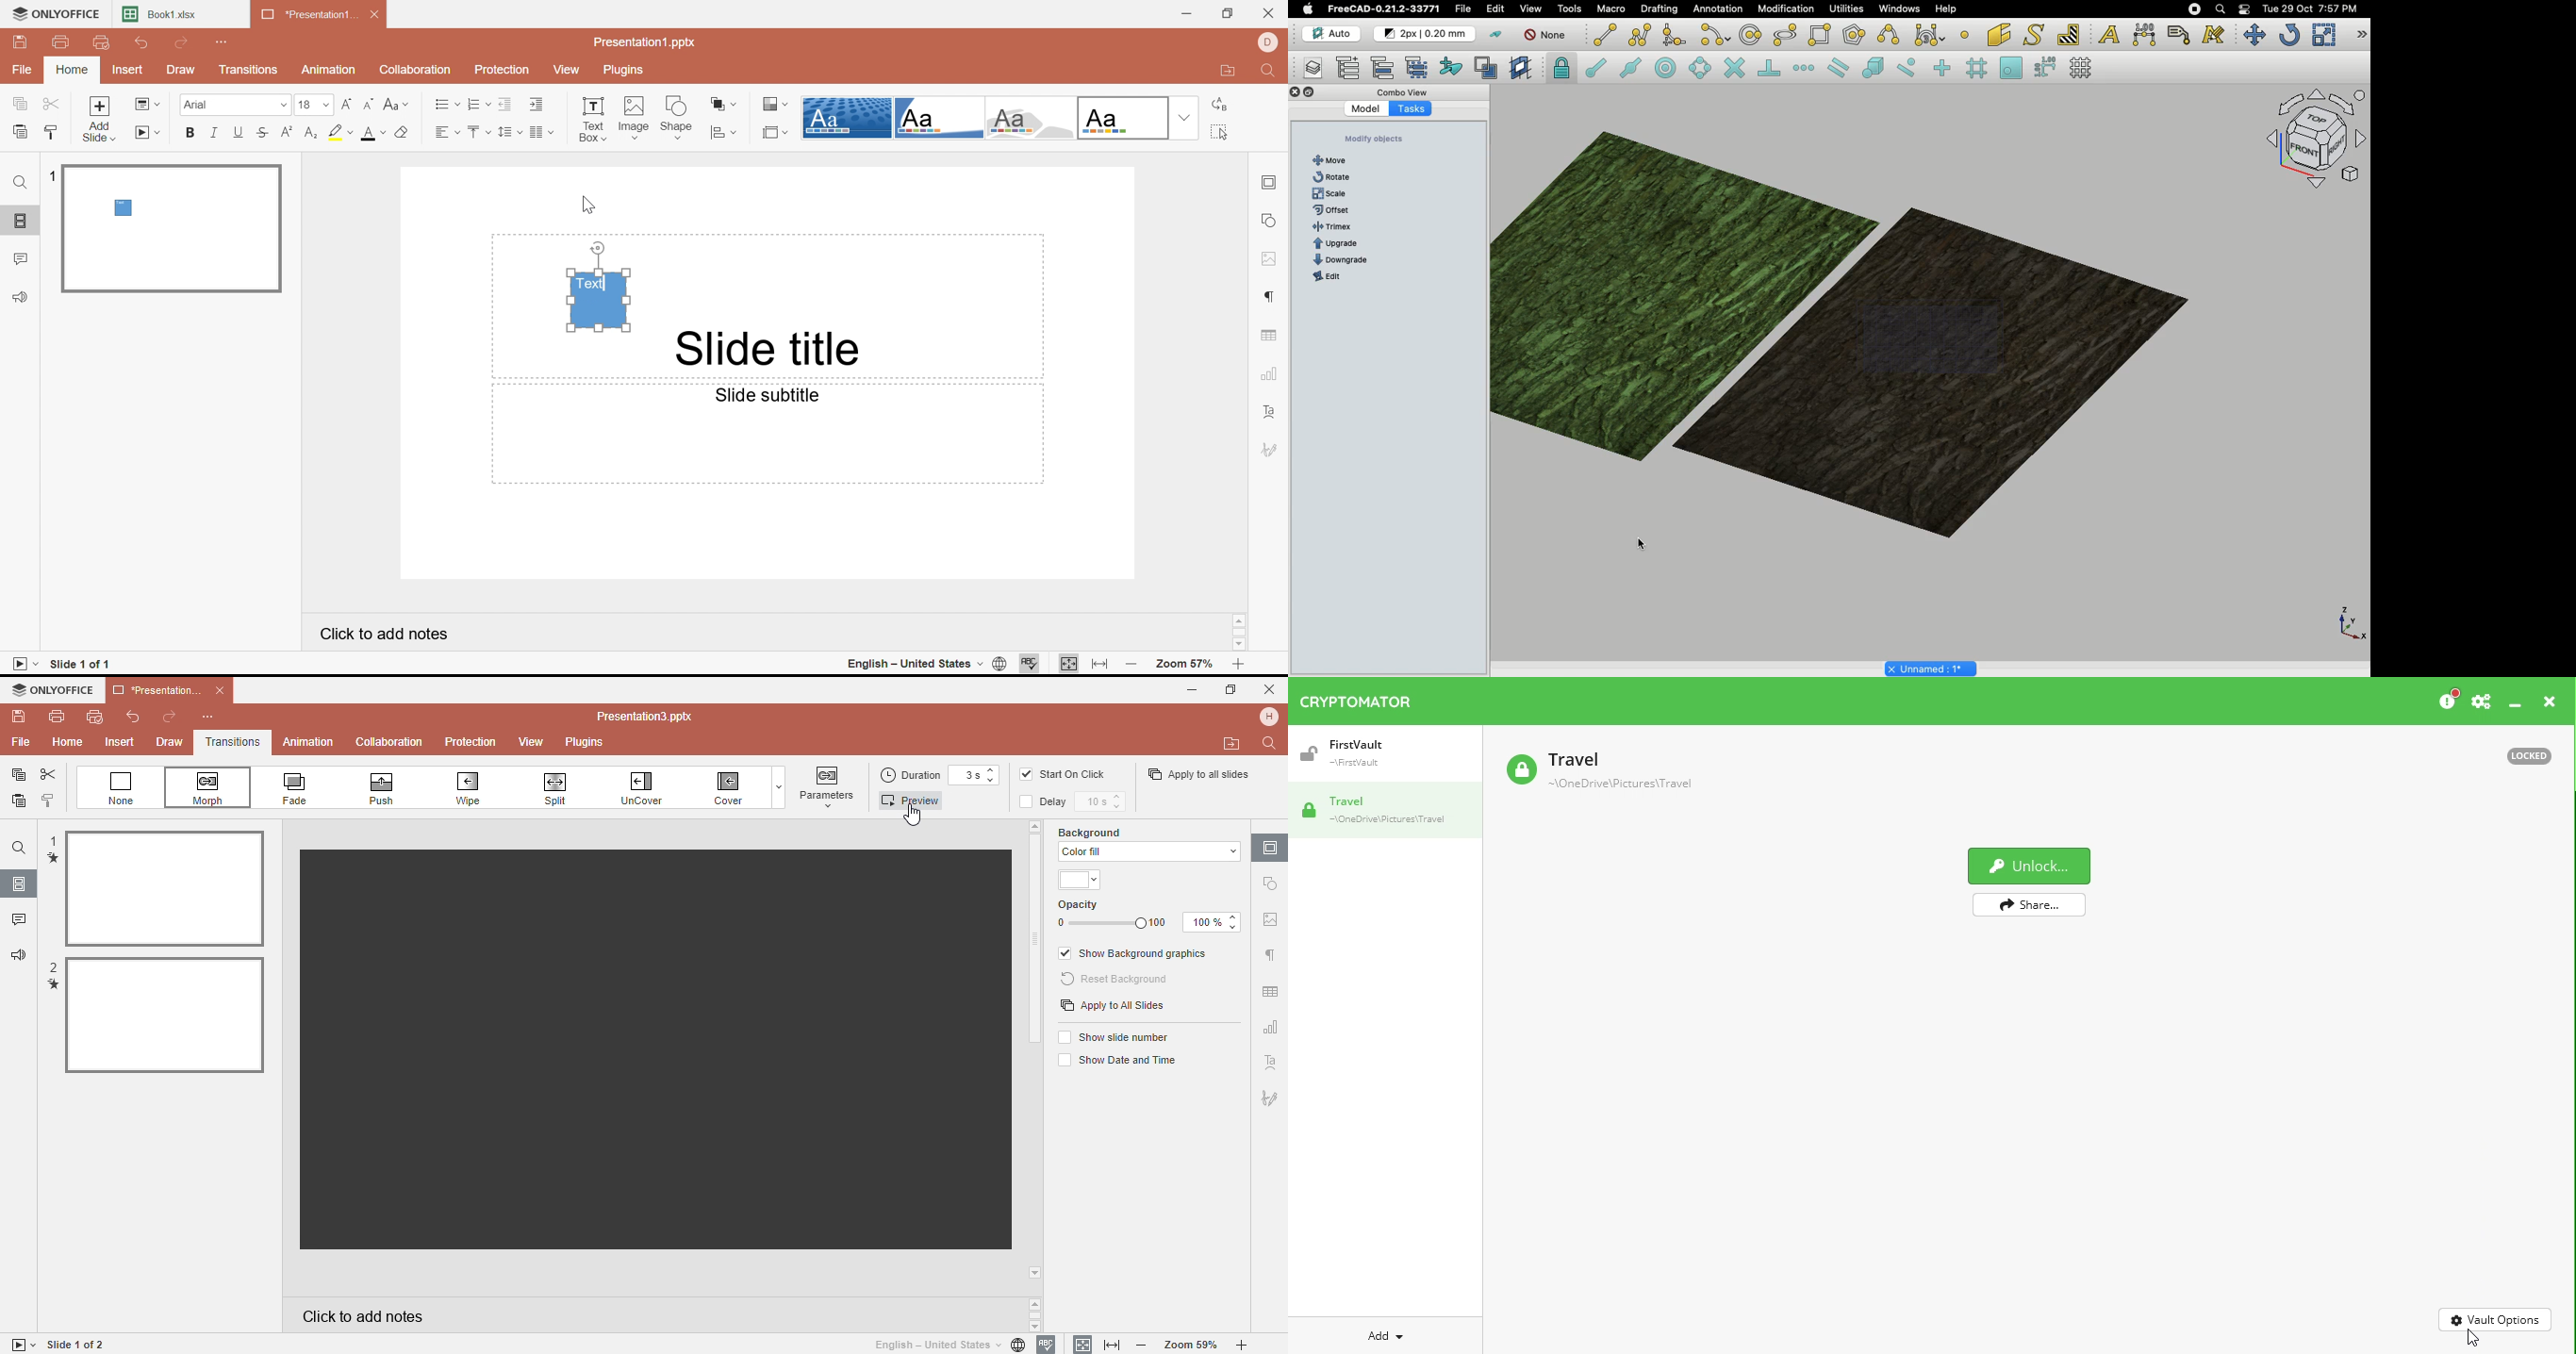 The height and width of the screenshot is (1372, 2576). What do you see at coordinates (1933, 667) in the screenshot?
I see `Project name` at bounding box center [1933, 667].